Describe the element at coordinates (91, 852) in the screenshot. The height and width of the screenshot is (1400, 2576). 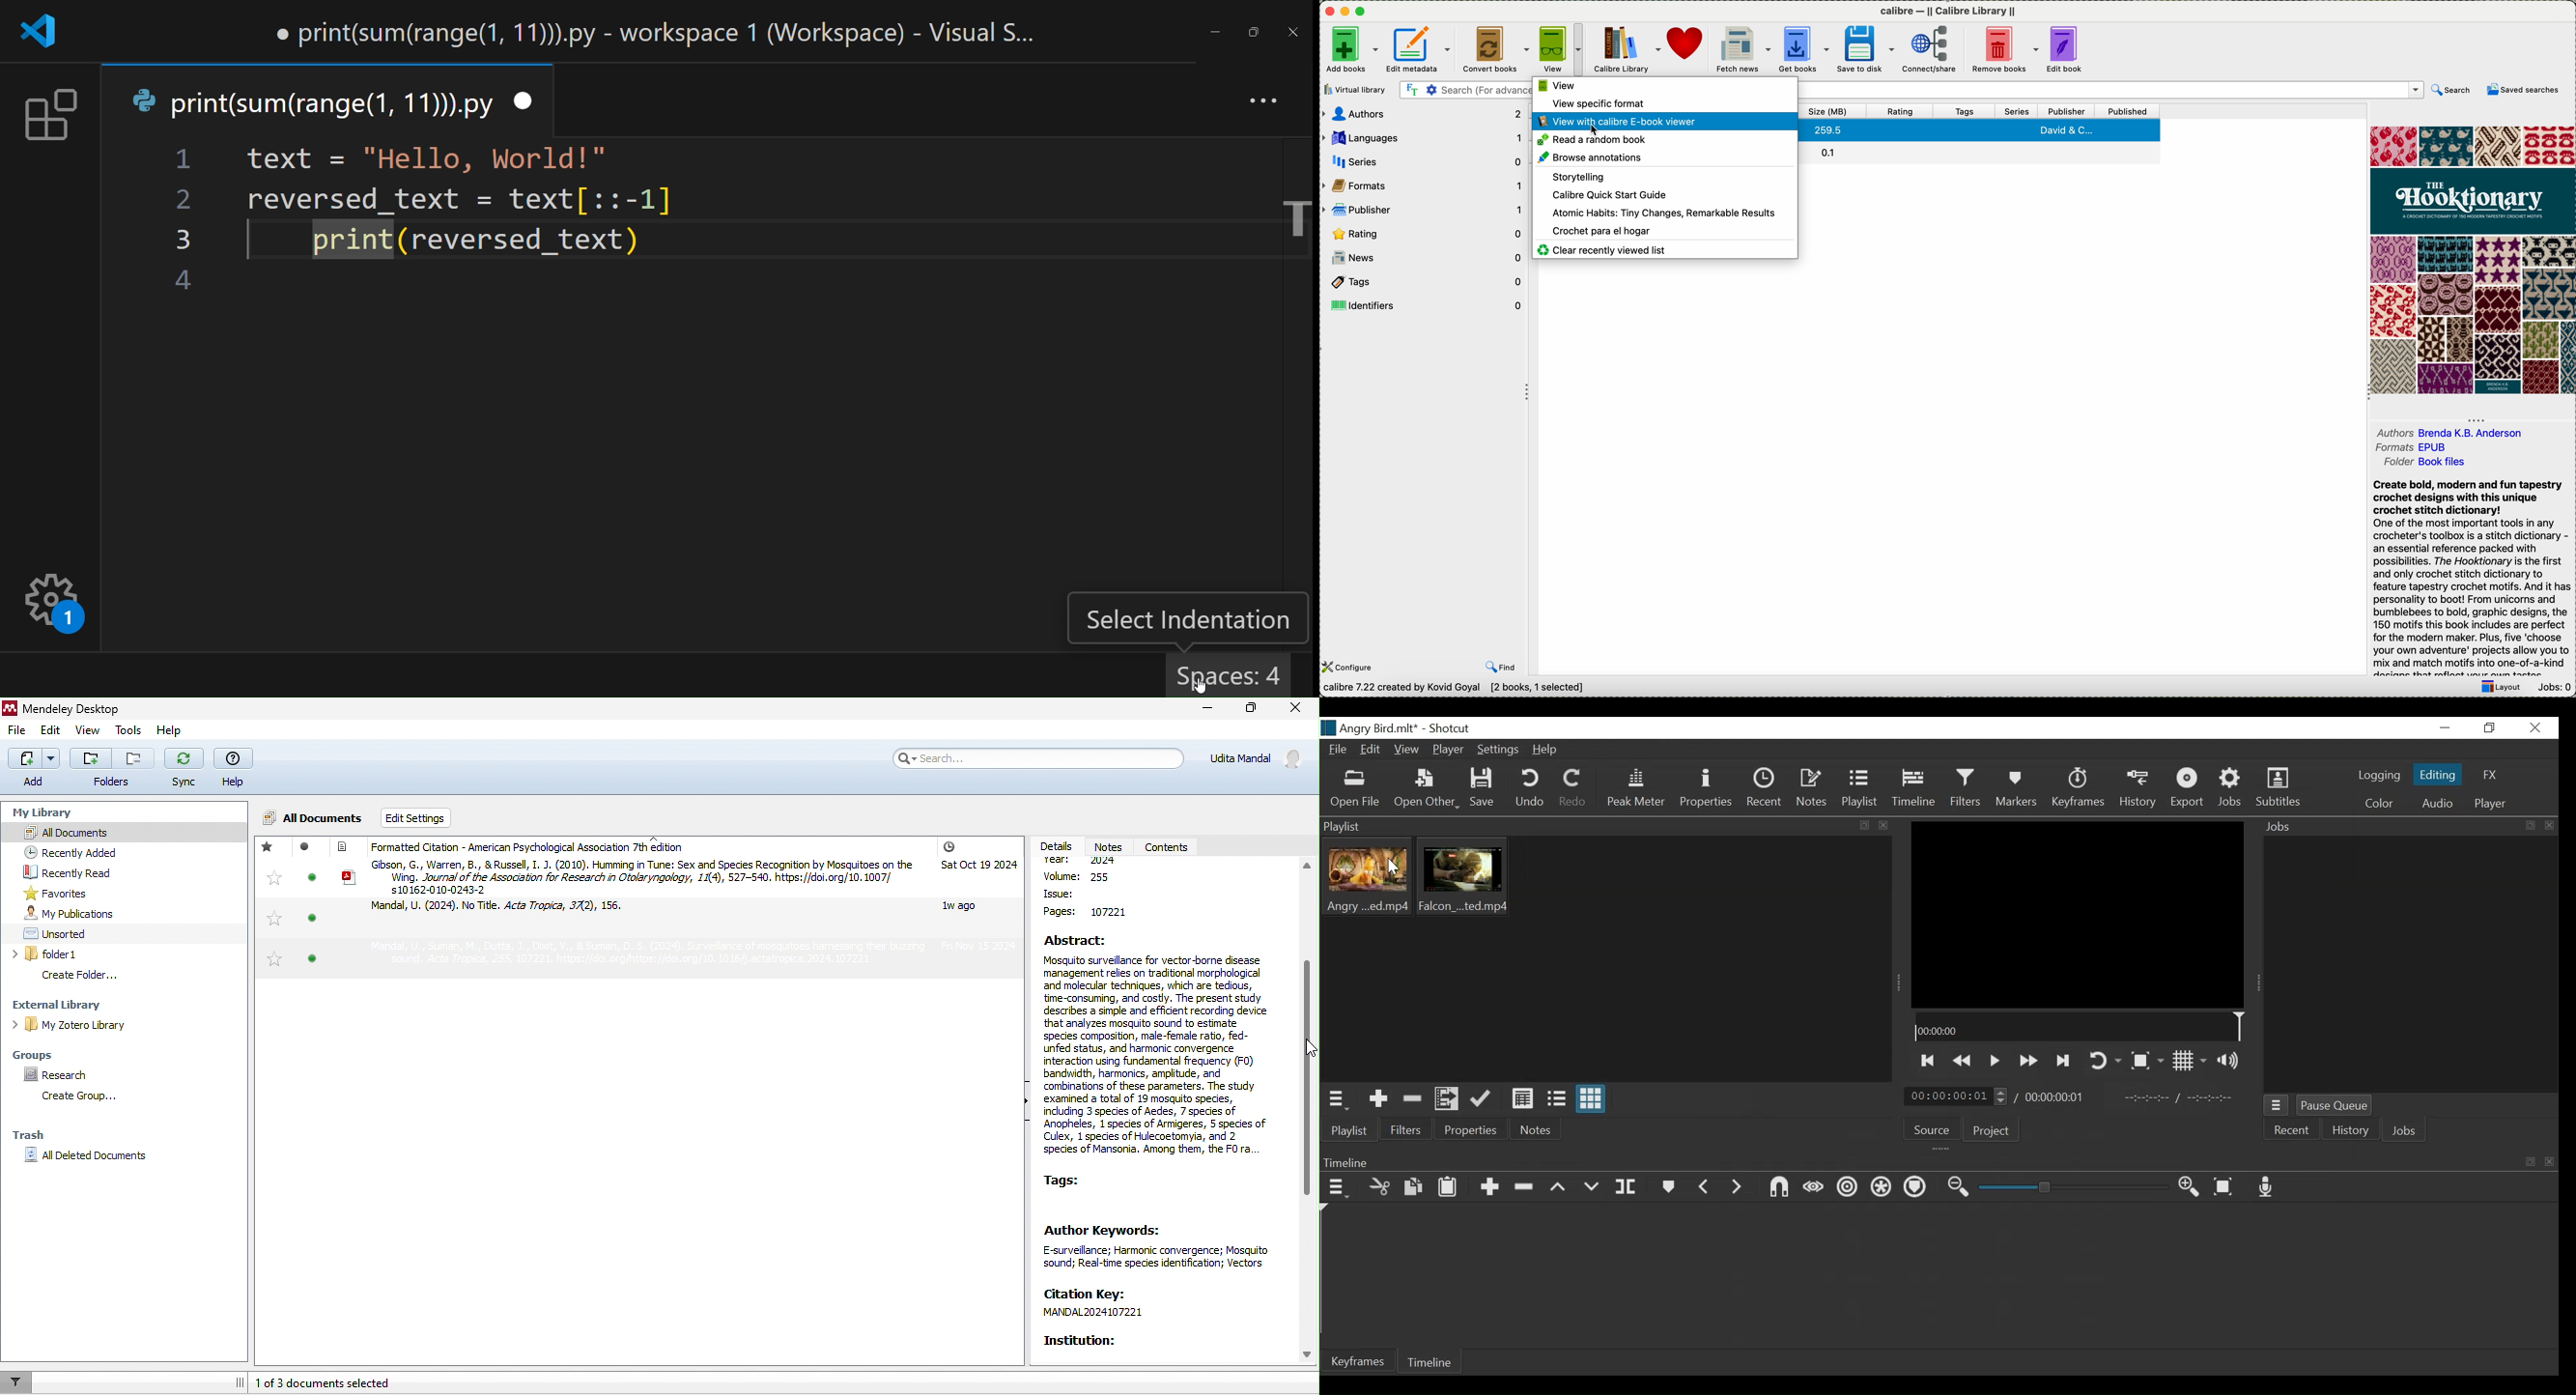
I see `recently added` at that location.